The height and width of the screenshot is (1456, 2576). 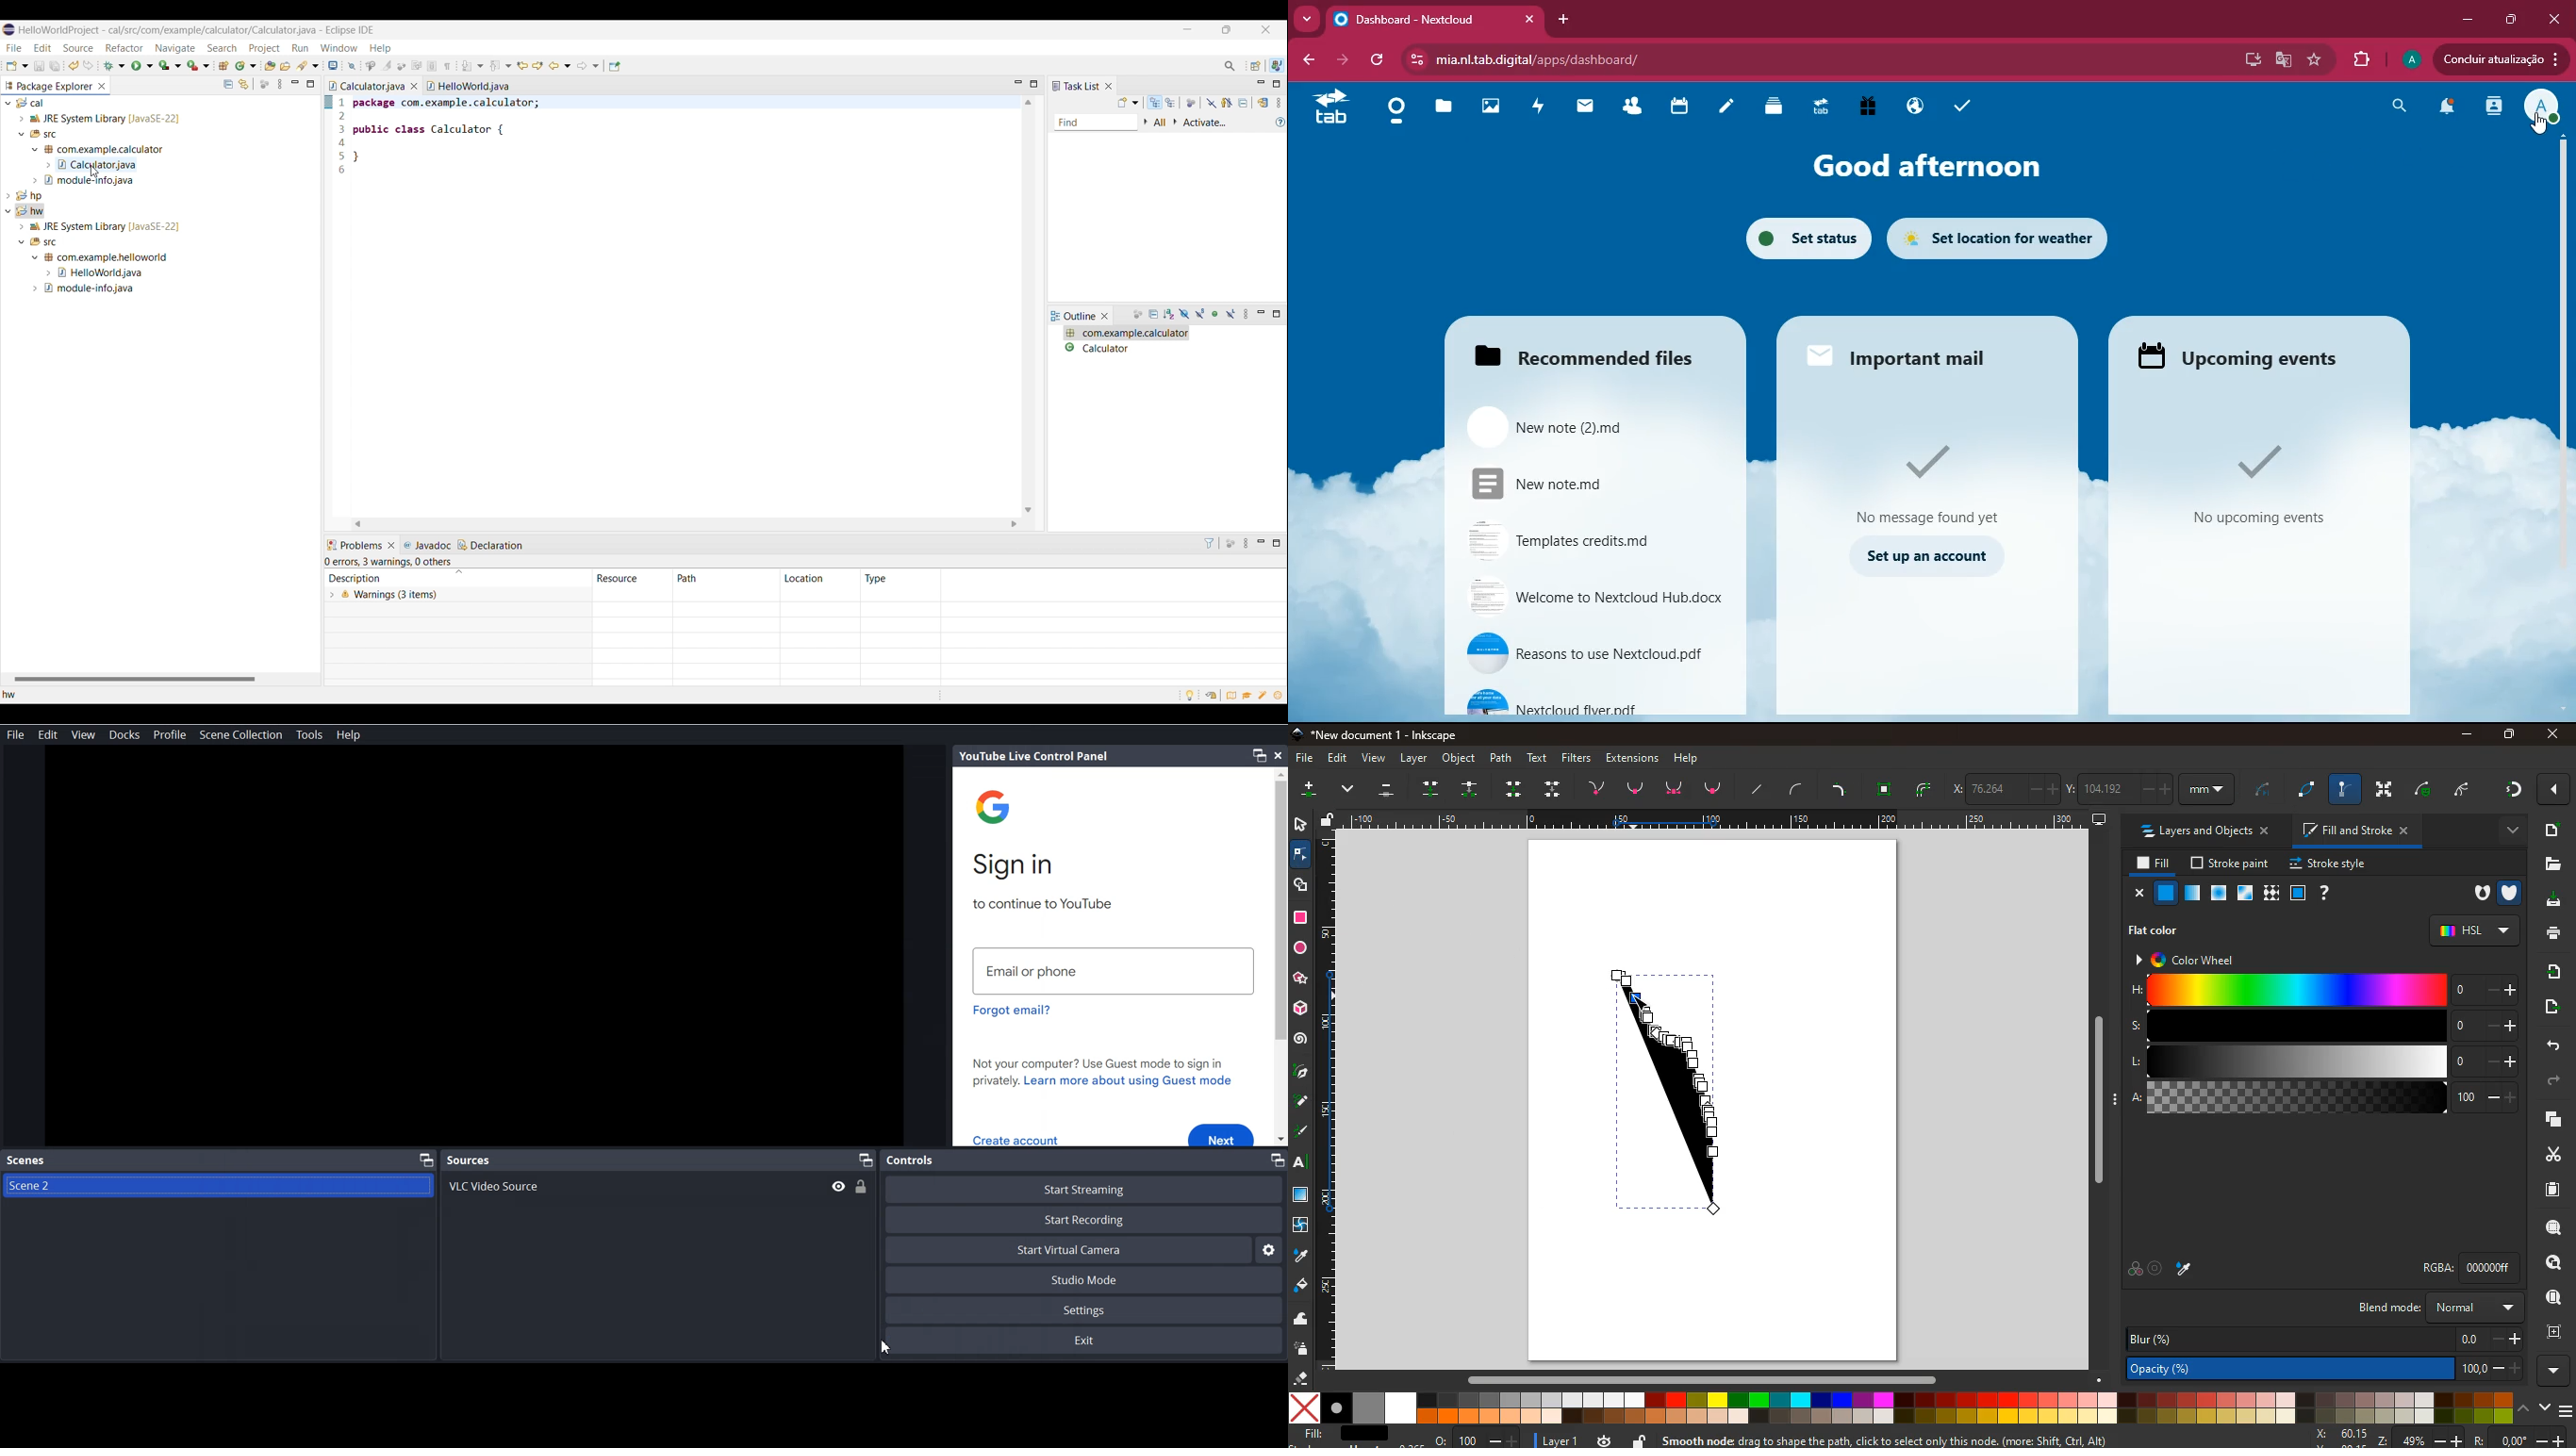 I want to click on forward, so click(x=1346, y=61).